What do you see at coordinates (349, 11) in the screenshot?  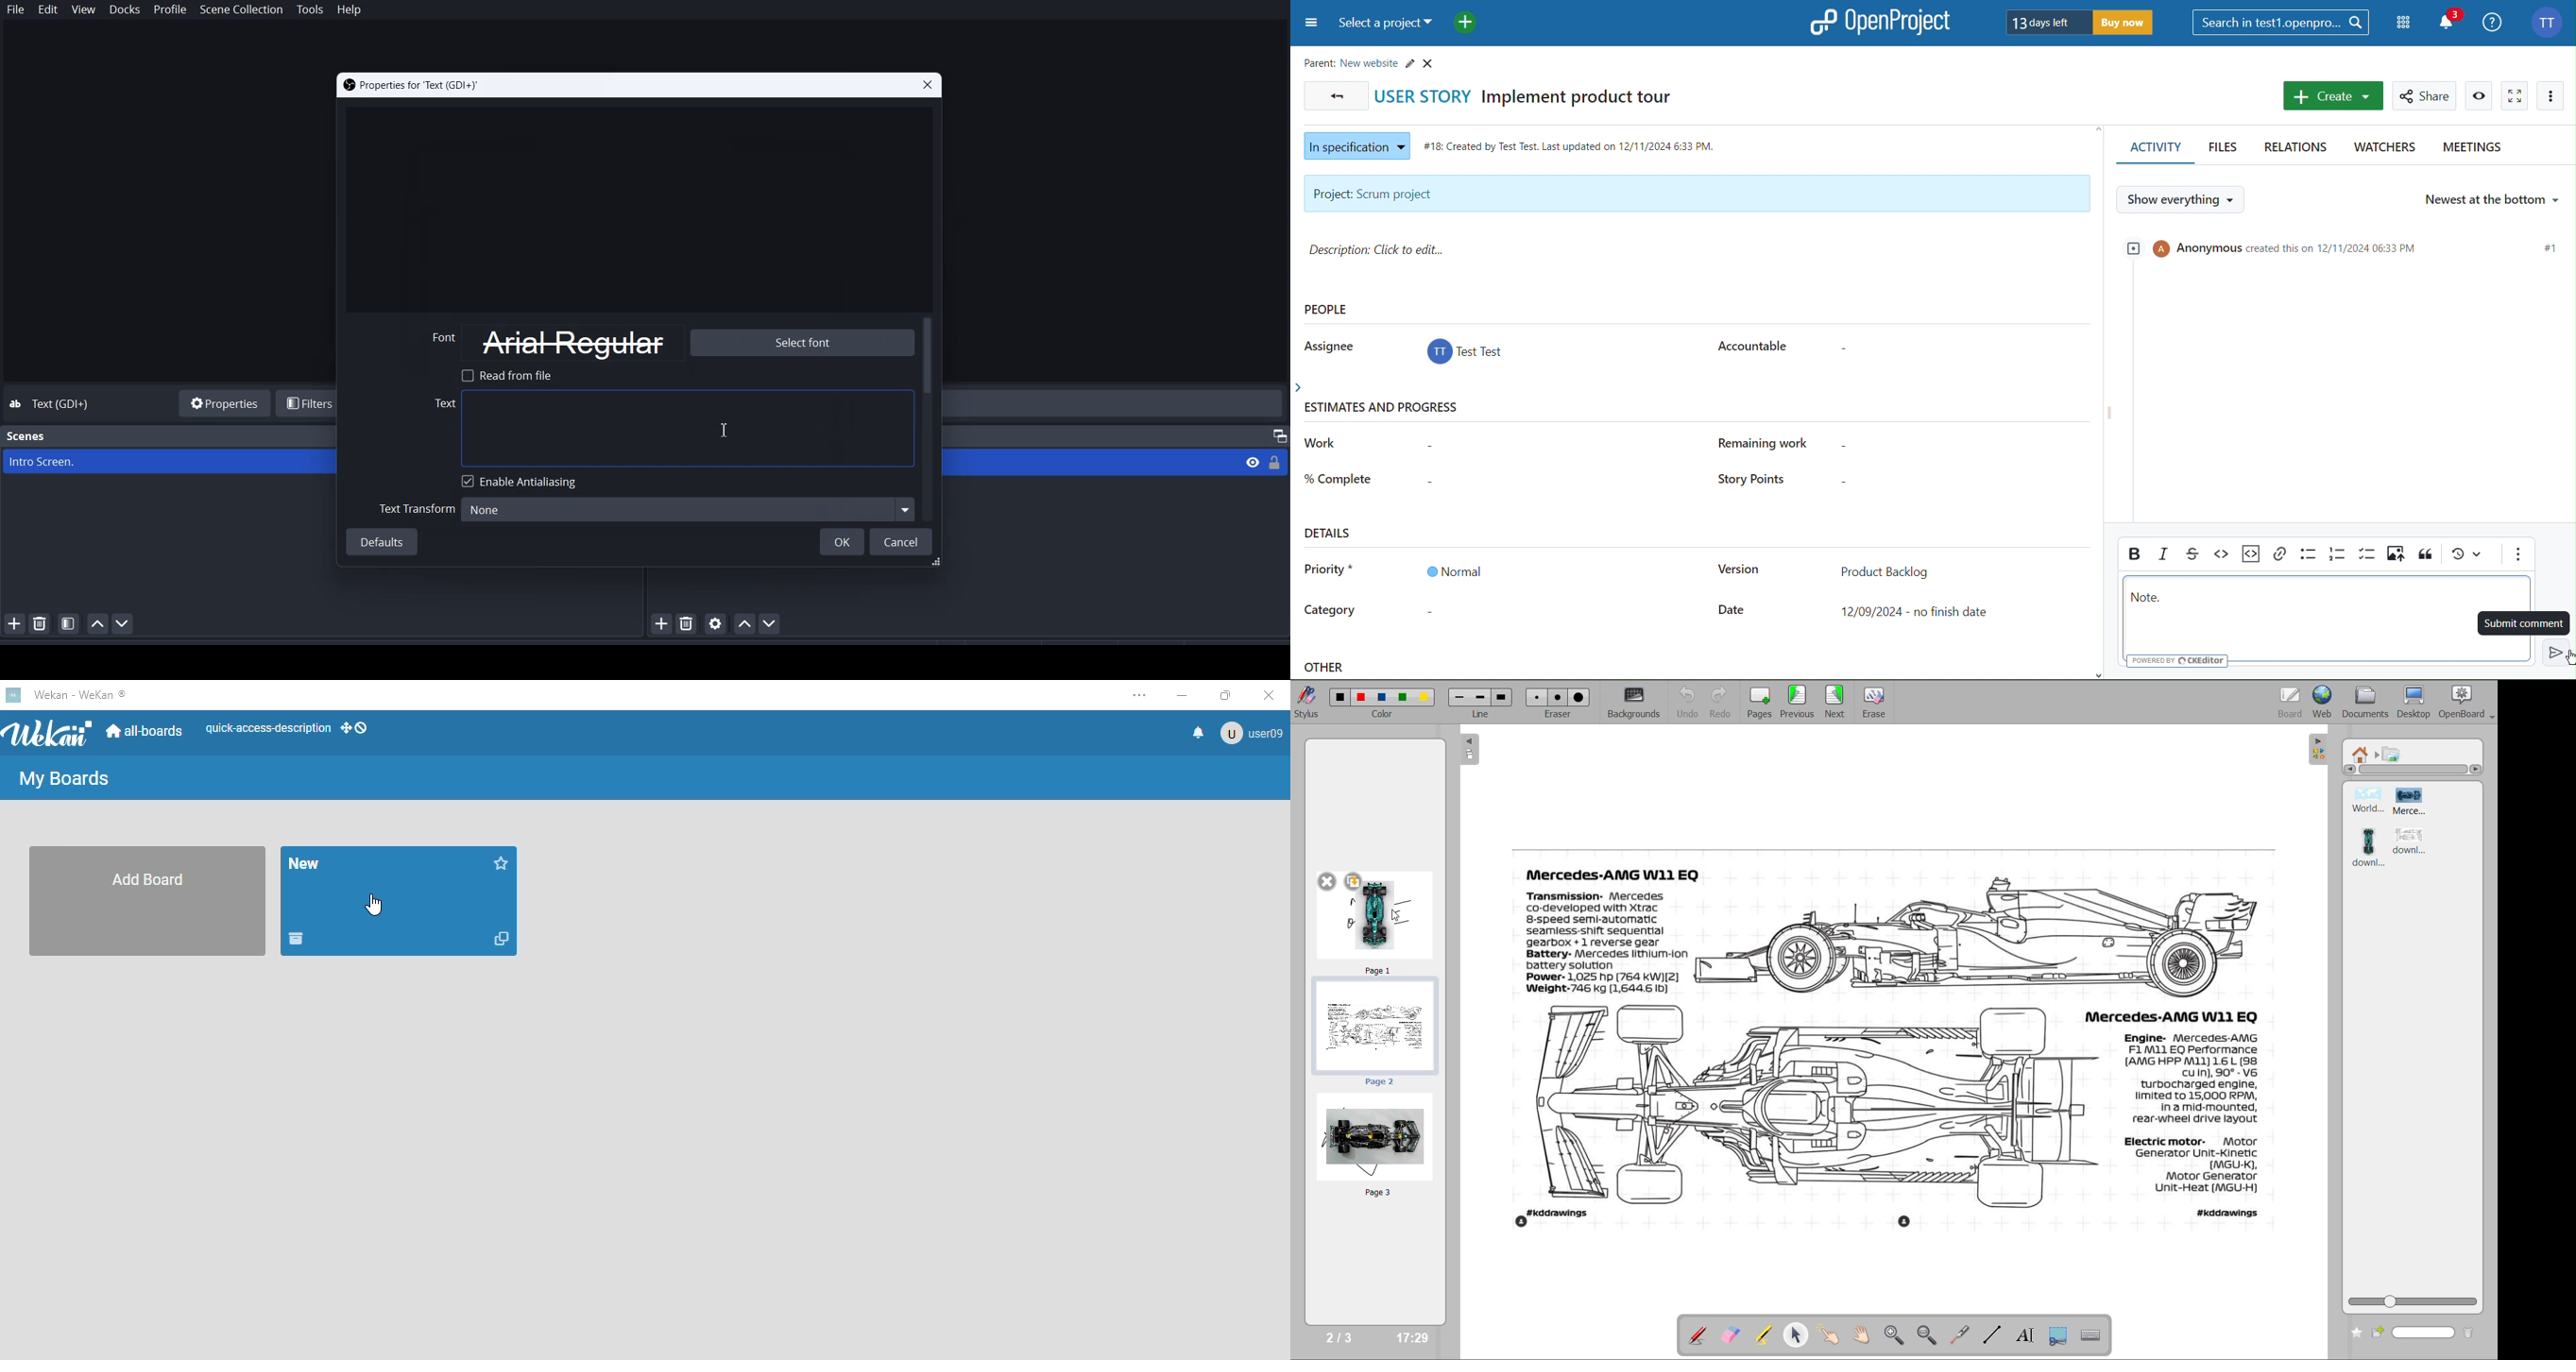 I see `Help` at bounding box center [349, 11].